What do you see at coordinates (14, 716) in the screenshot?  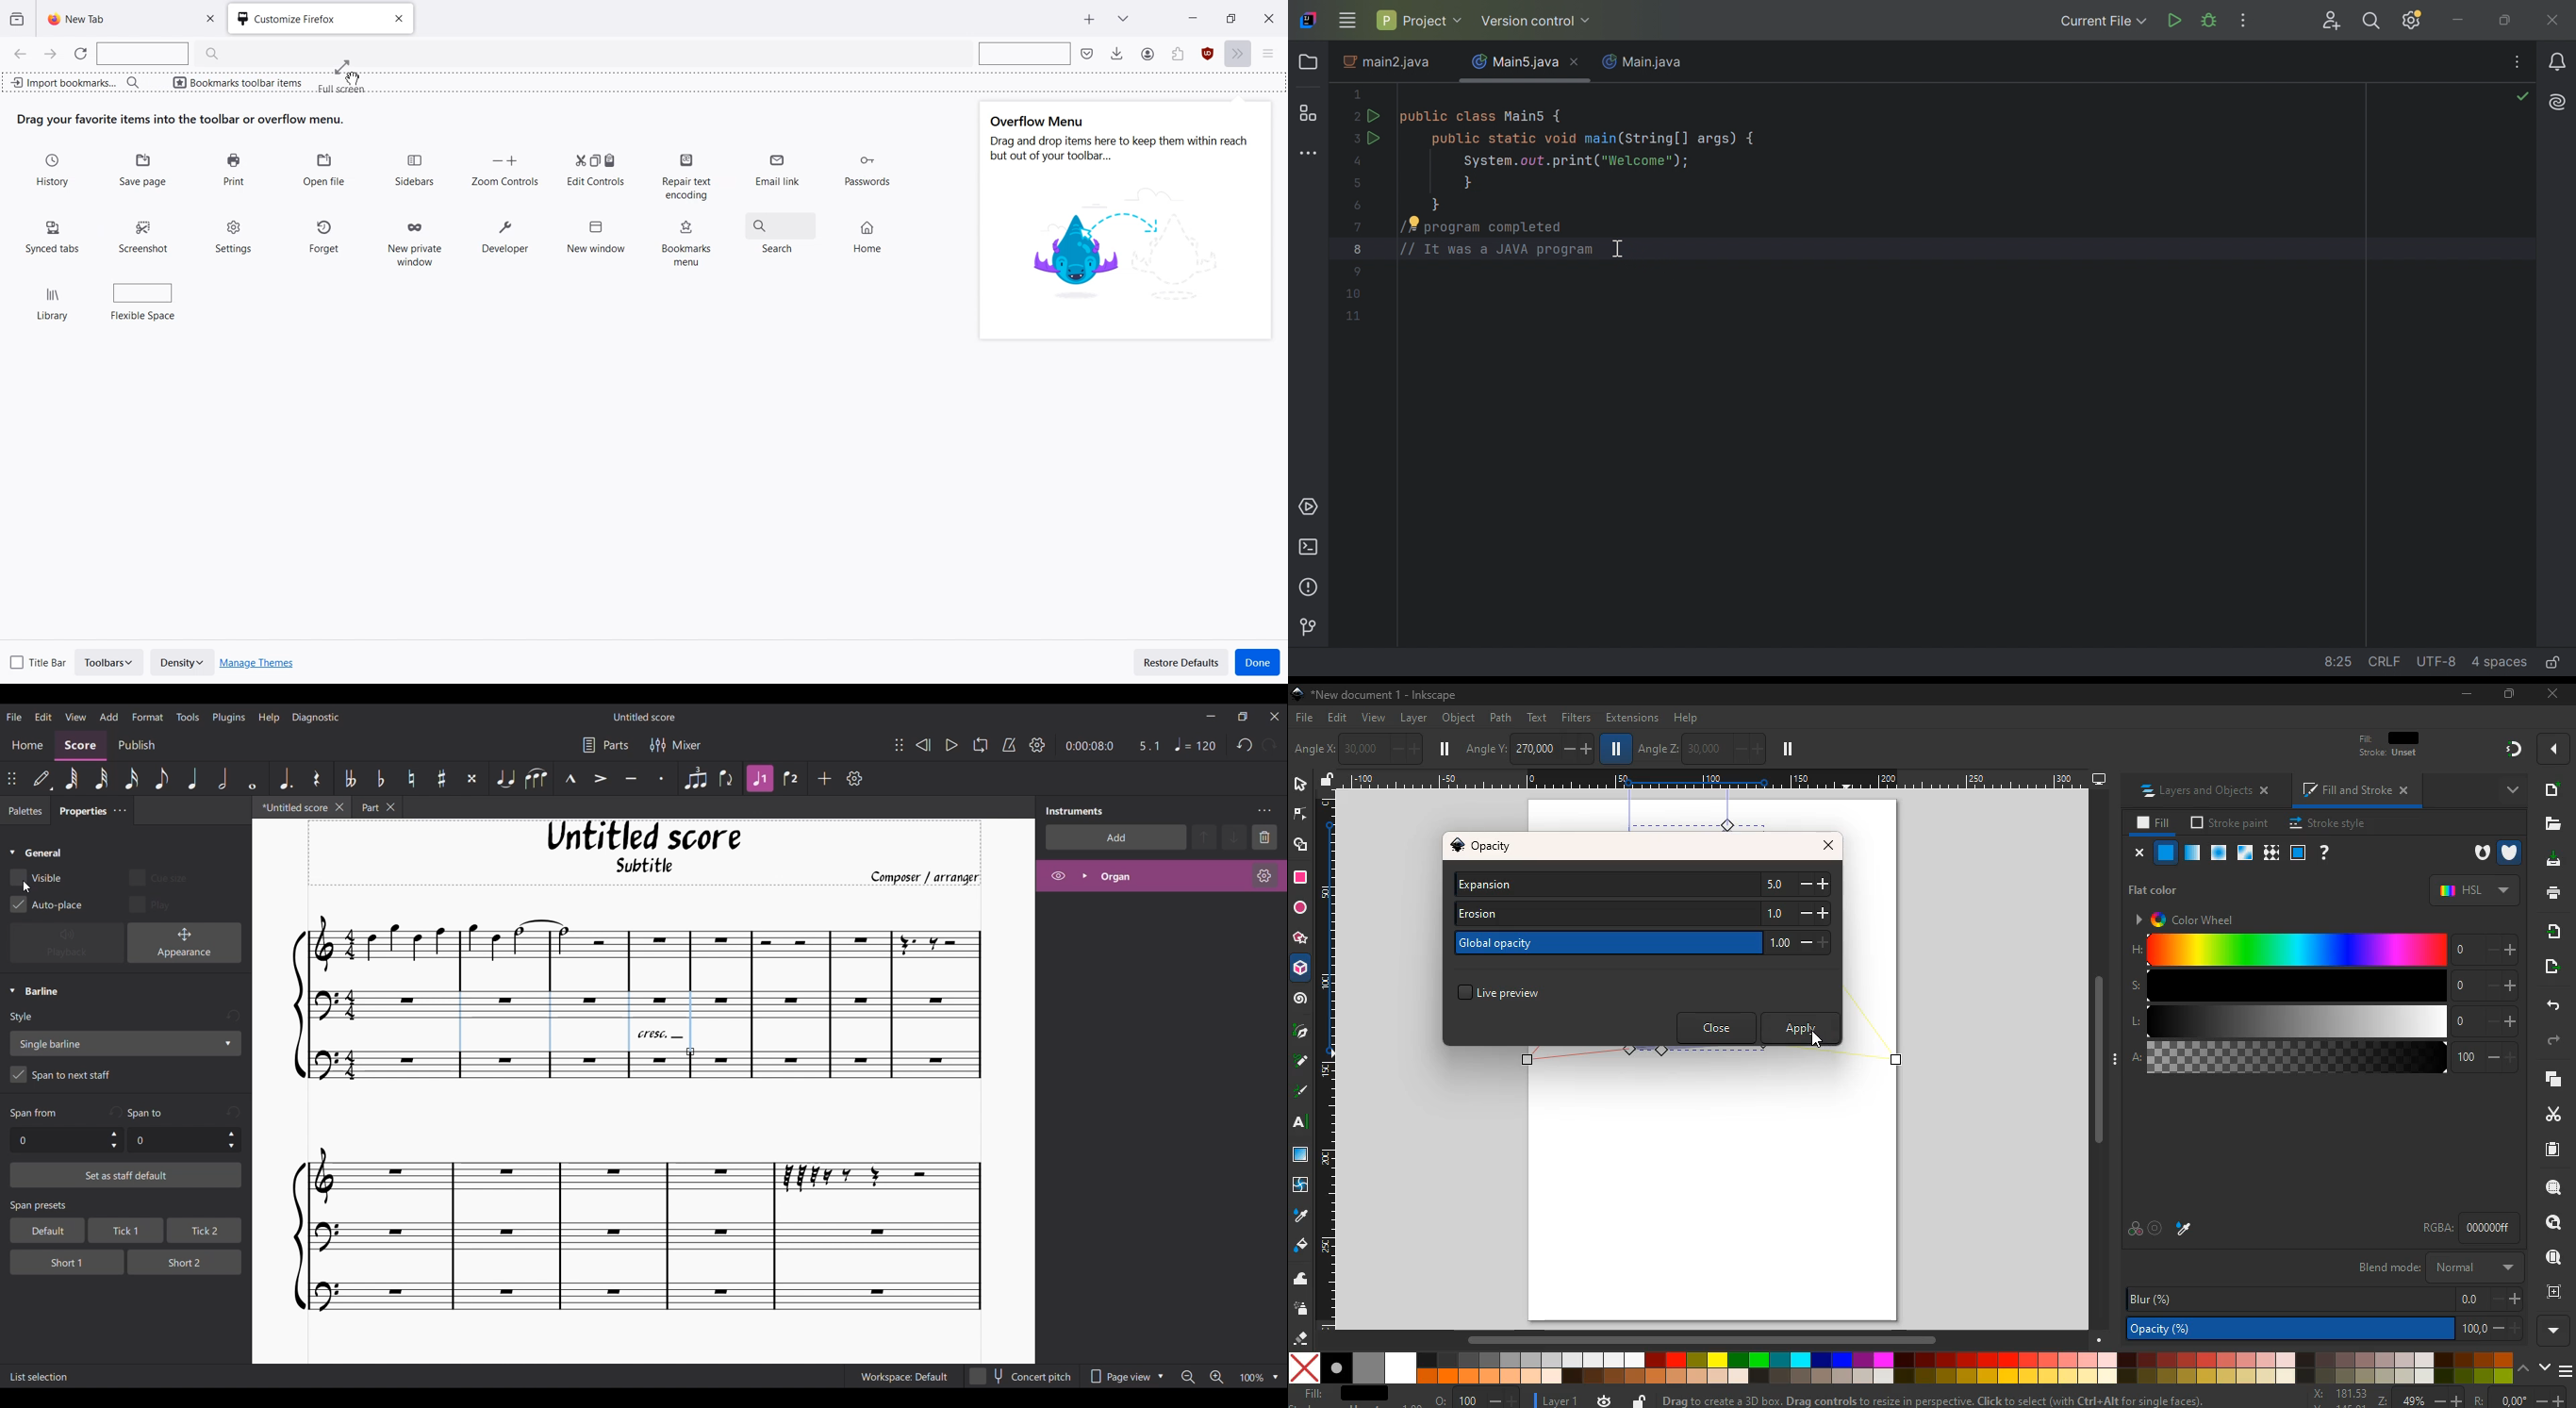 I see `File menu` at bounding box center [14, 716].